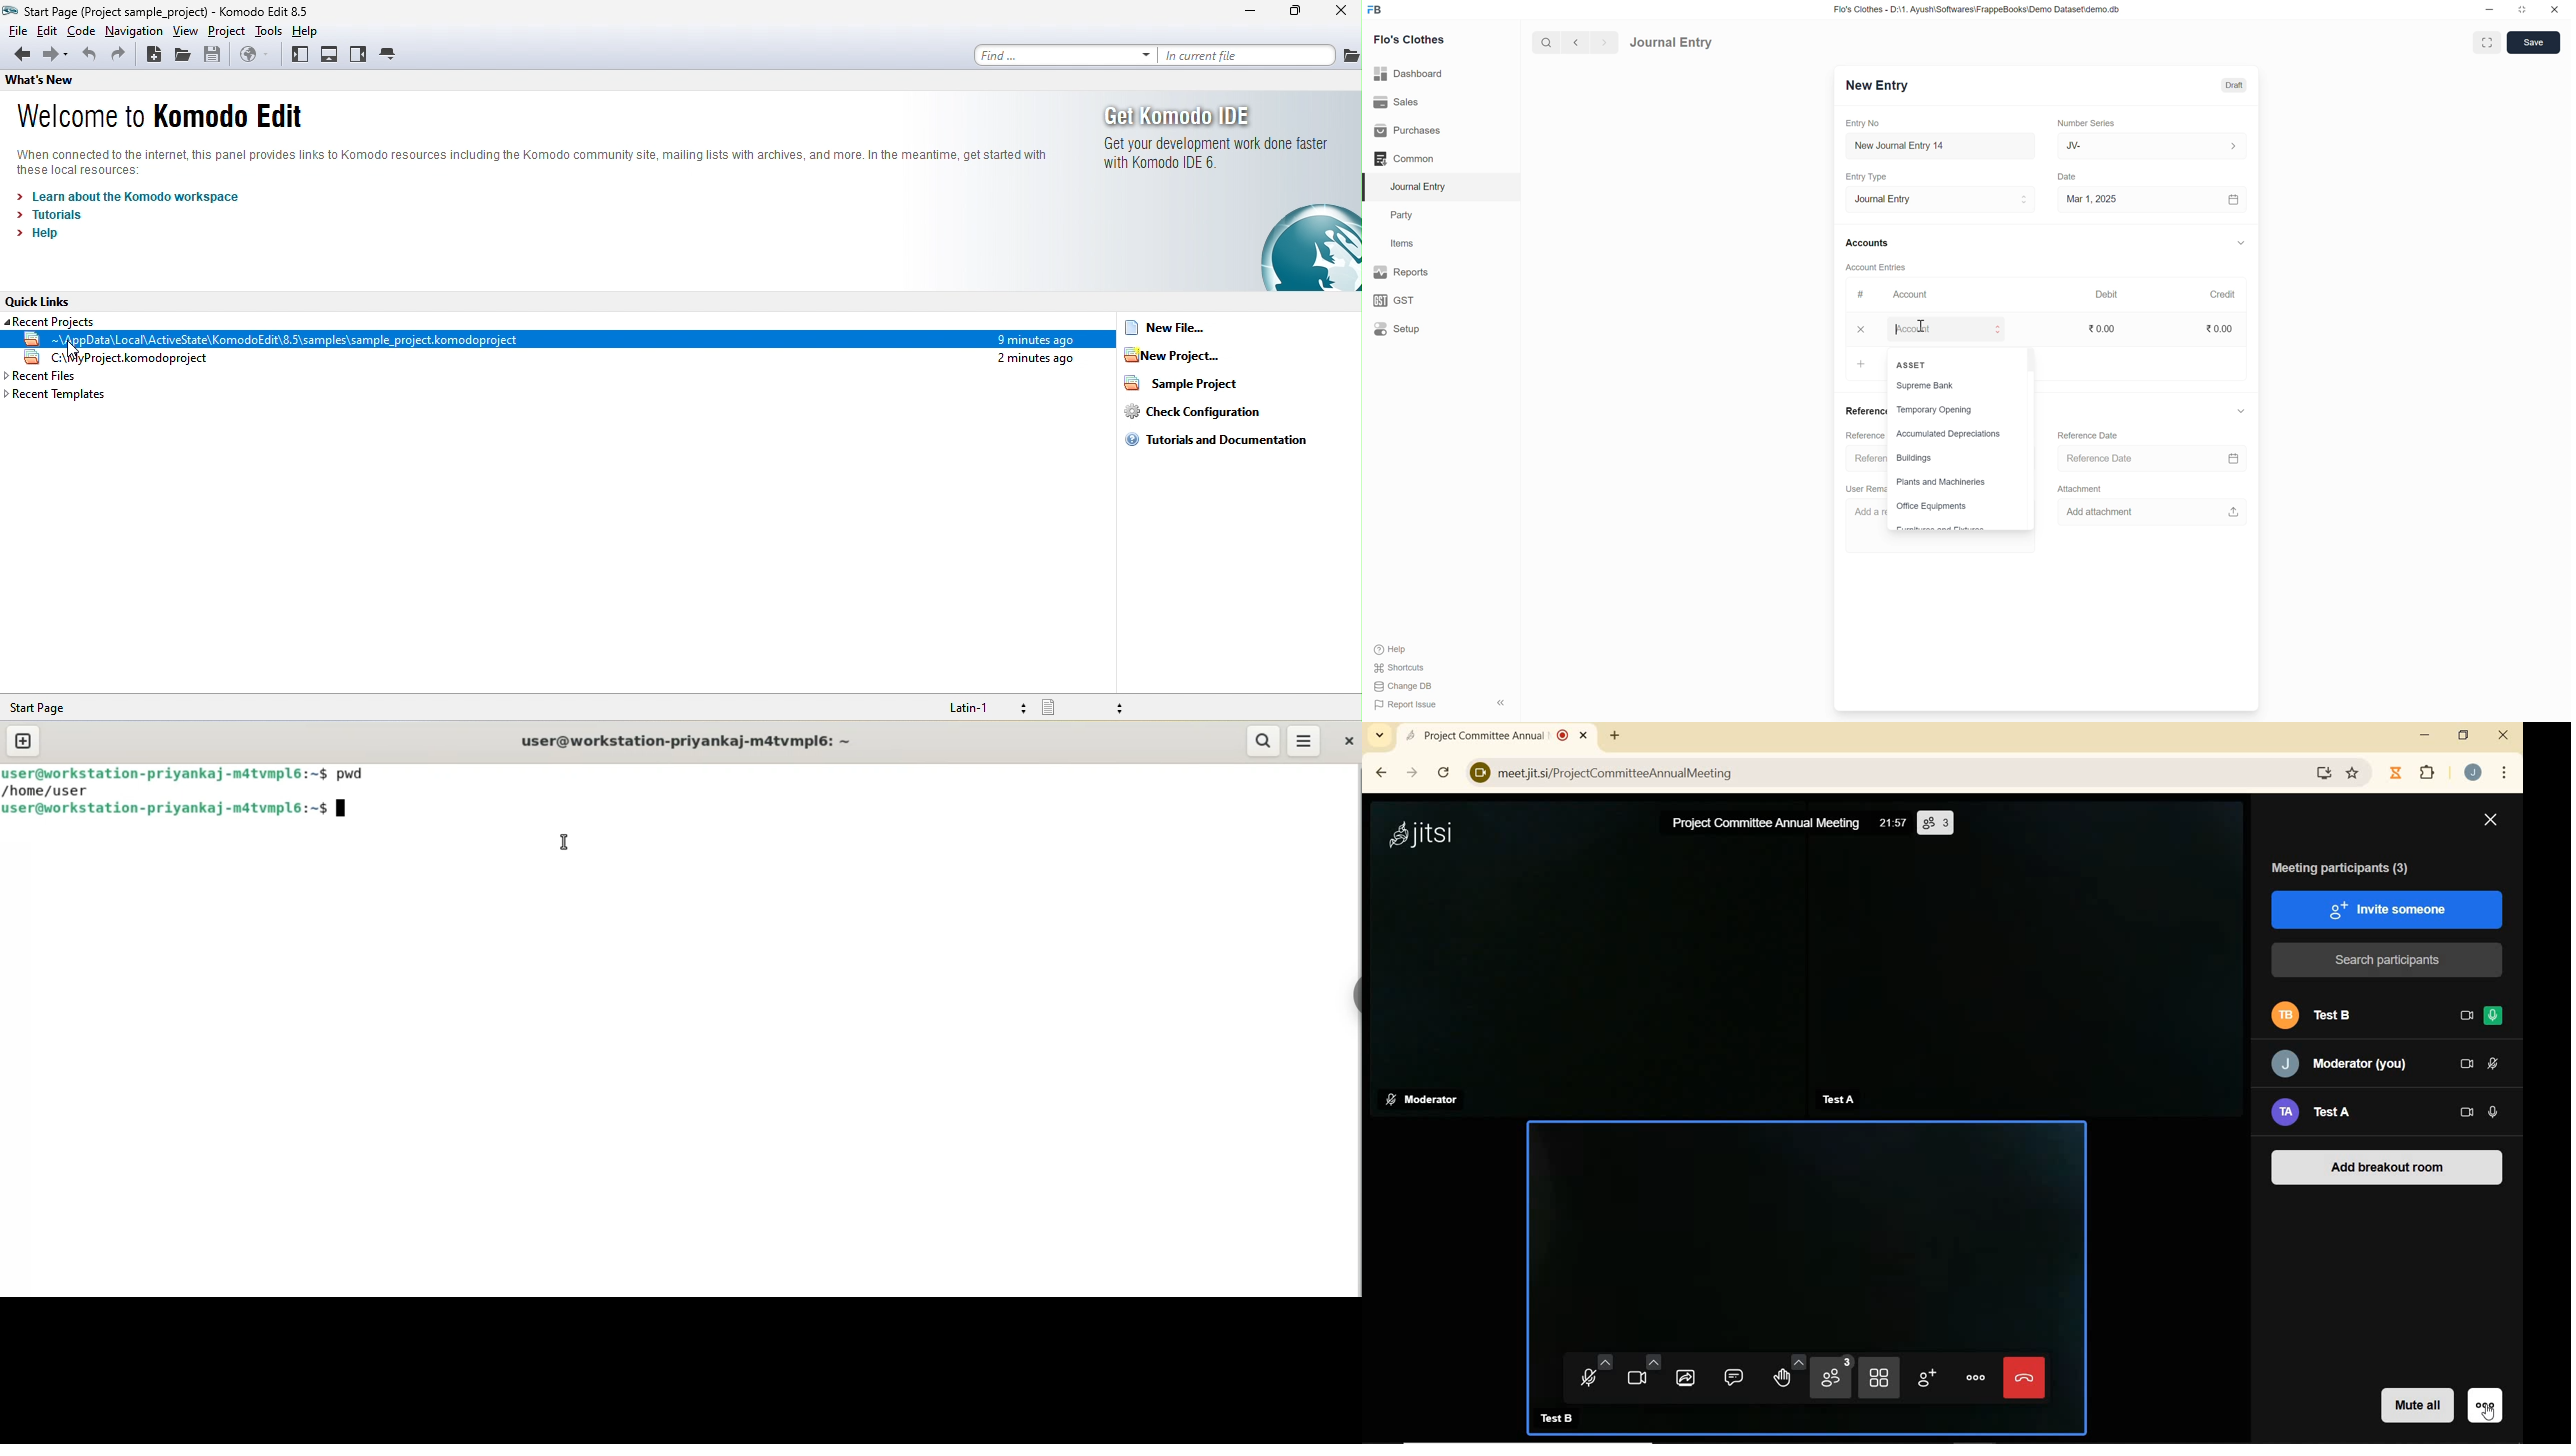  What do you see at coordinates (1917, 146) in the screenshot?
I see `New Journal Entry 14` at bounding box center [1917, 146].